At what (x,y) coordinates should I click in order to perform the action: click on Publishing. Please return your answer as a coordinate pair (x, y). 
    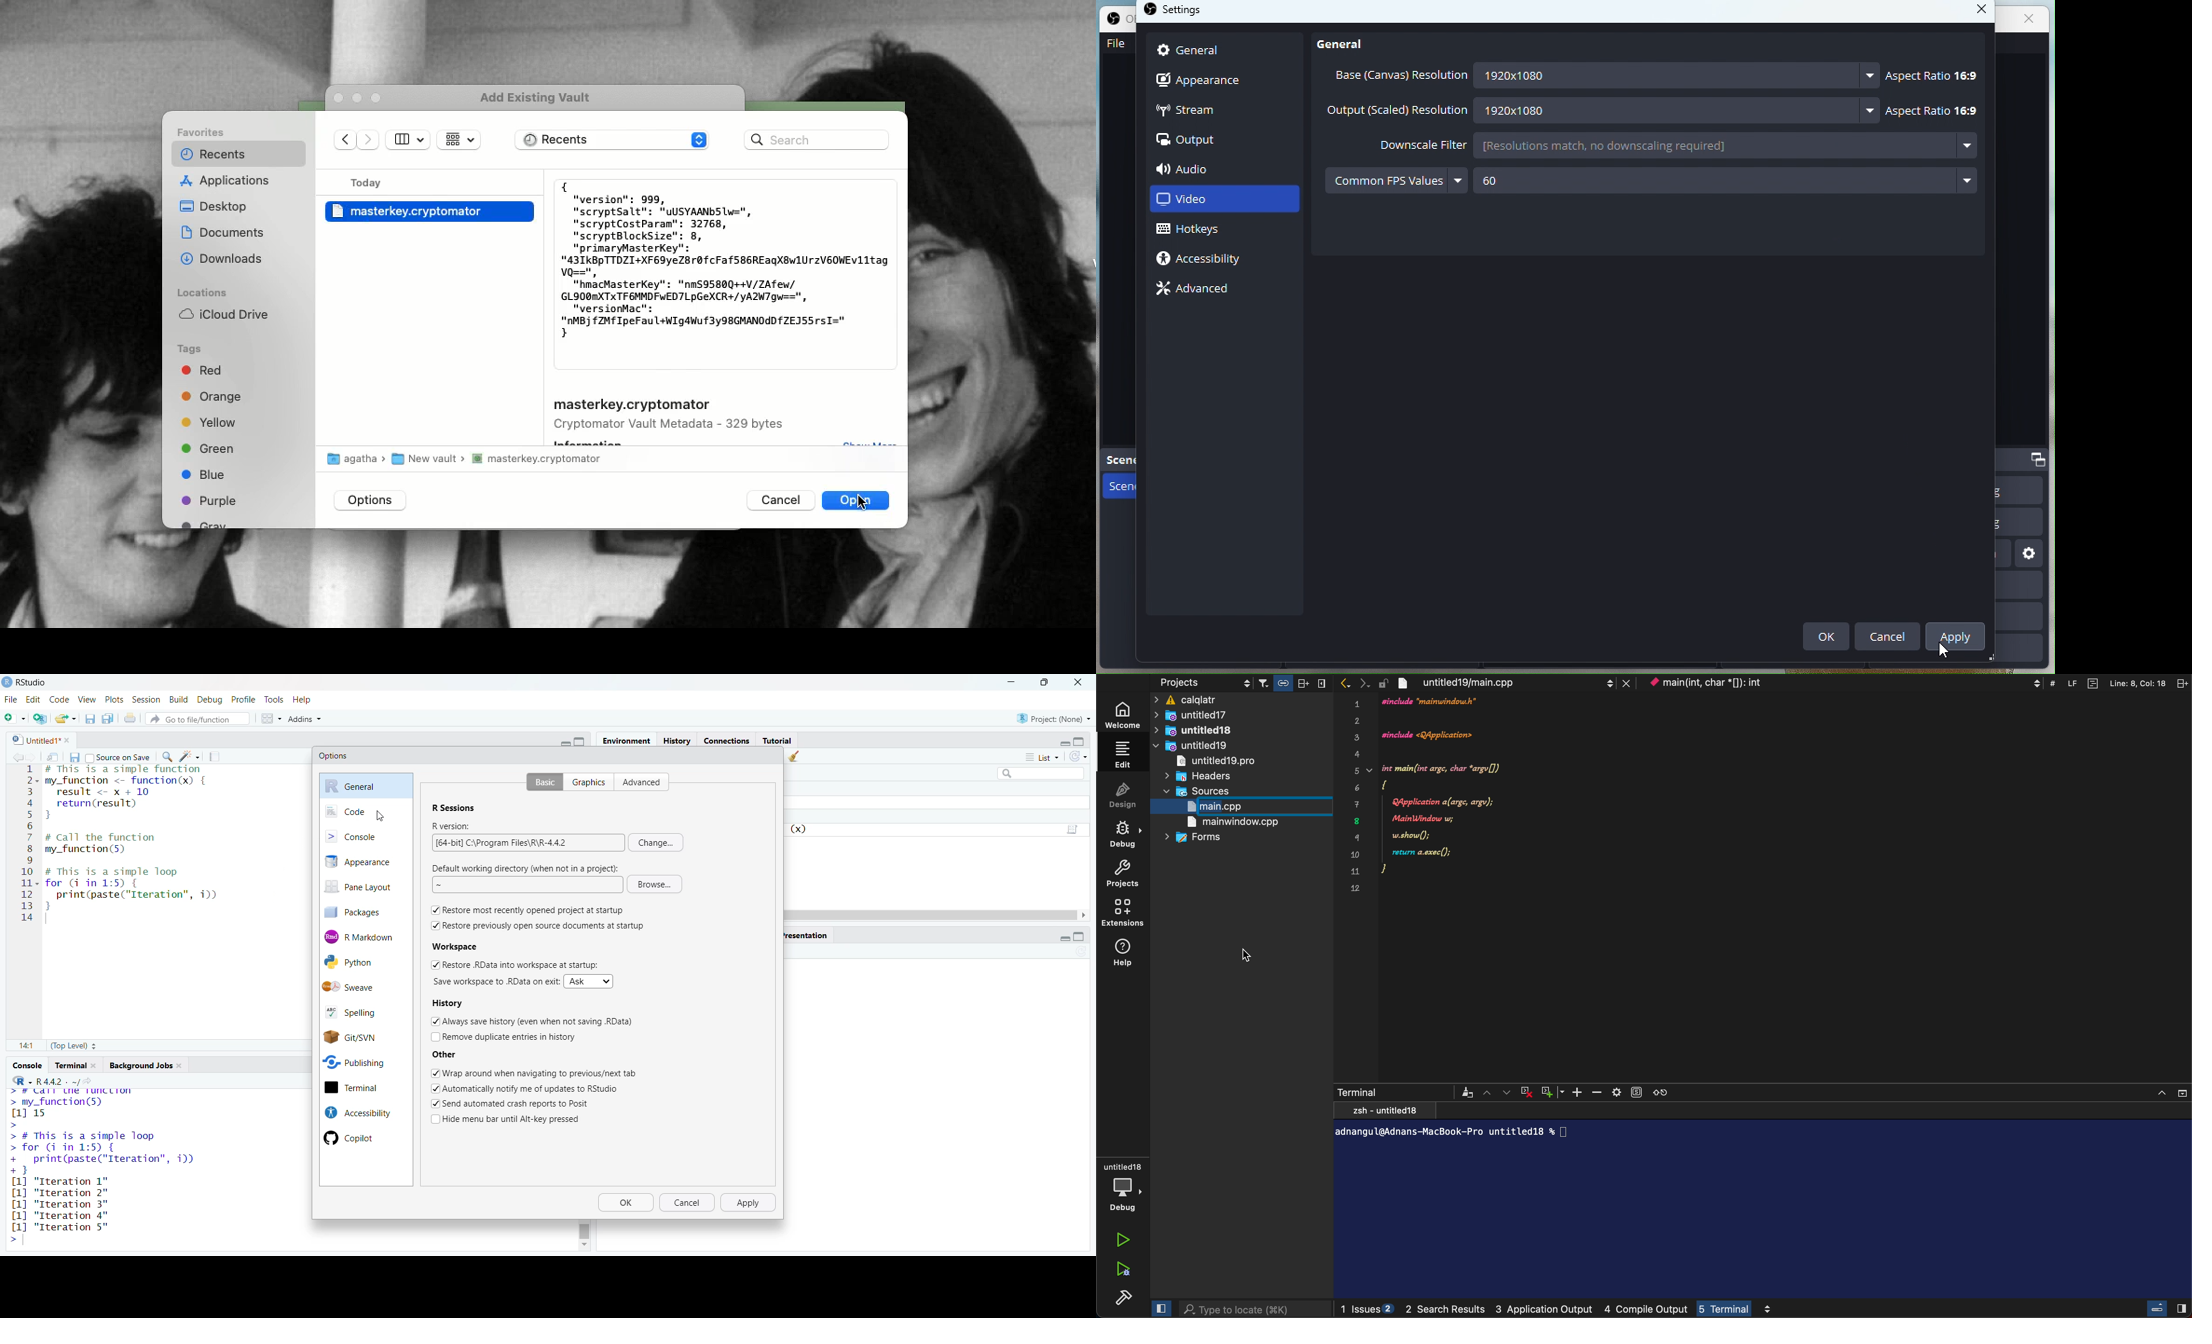
    Looking at the image, I should click on (363, 1061).